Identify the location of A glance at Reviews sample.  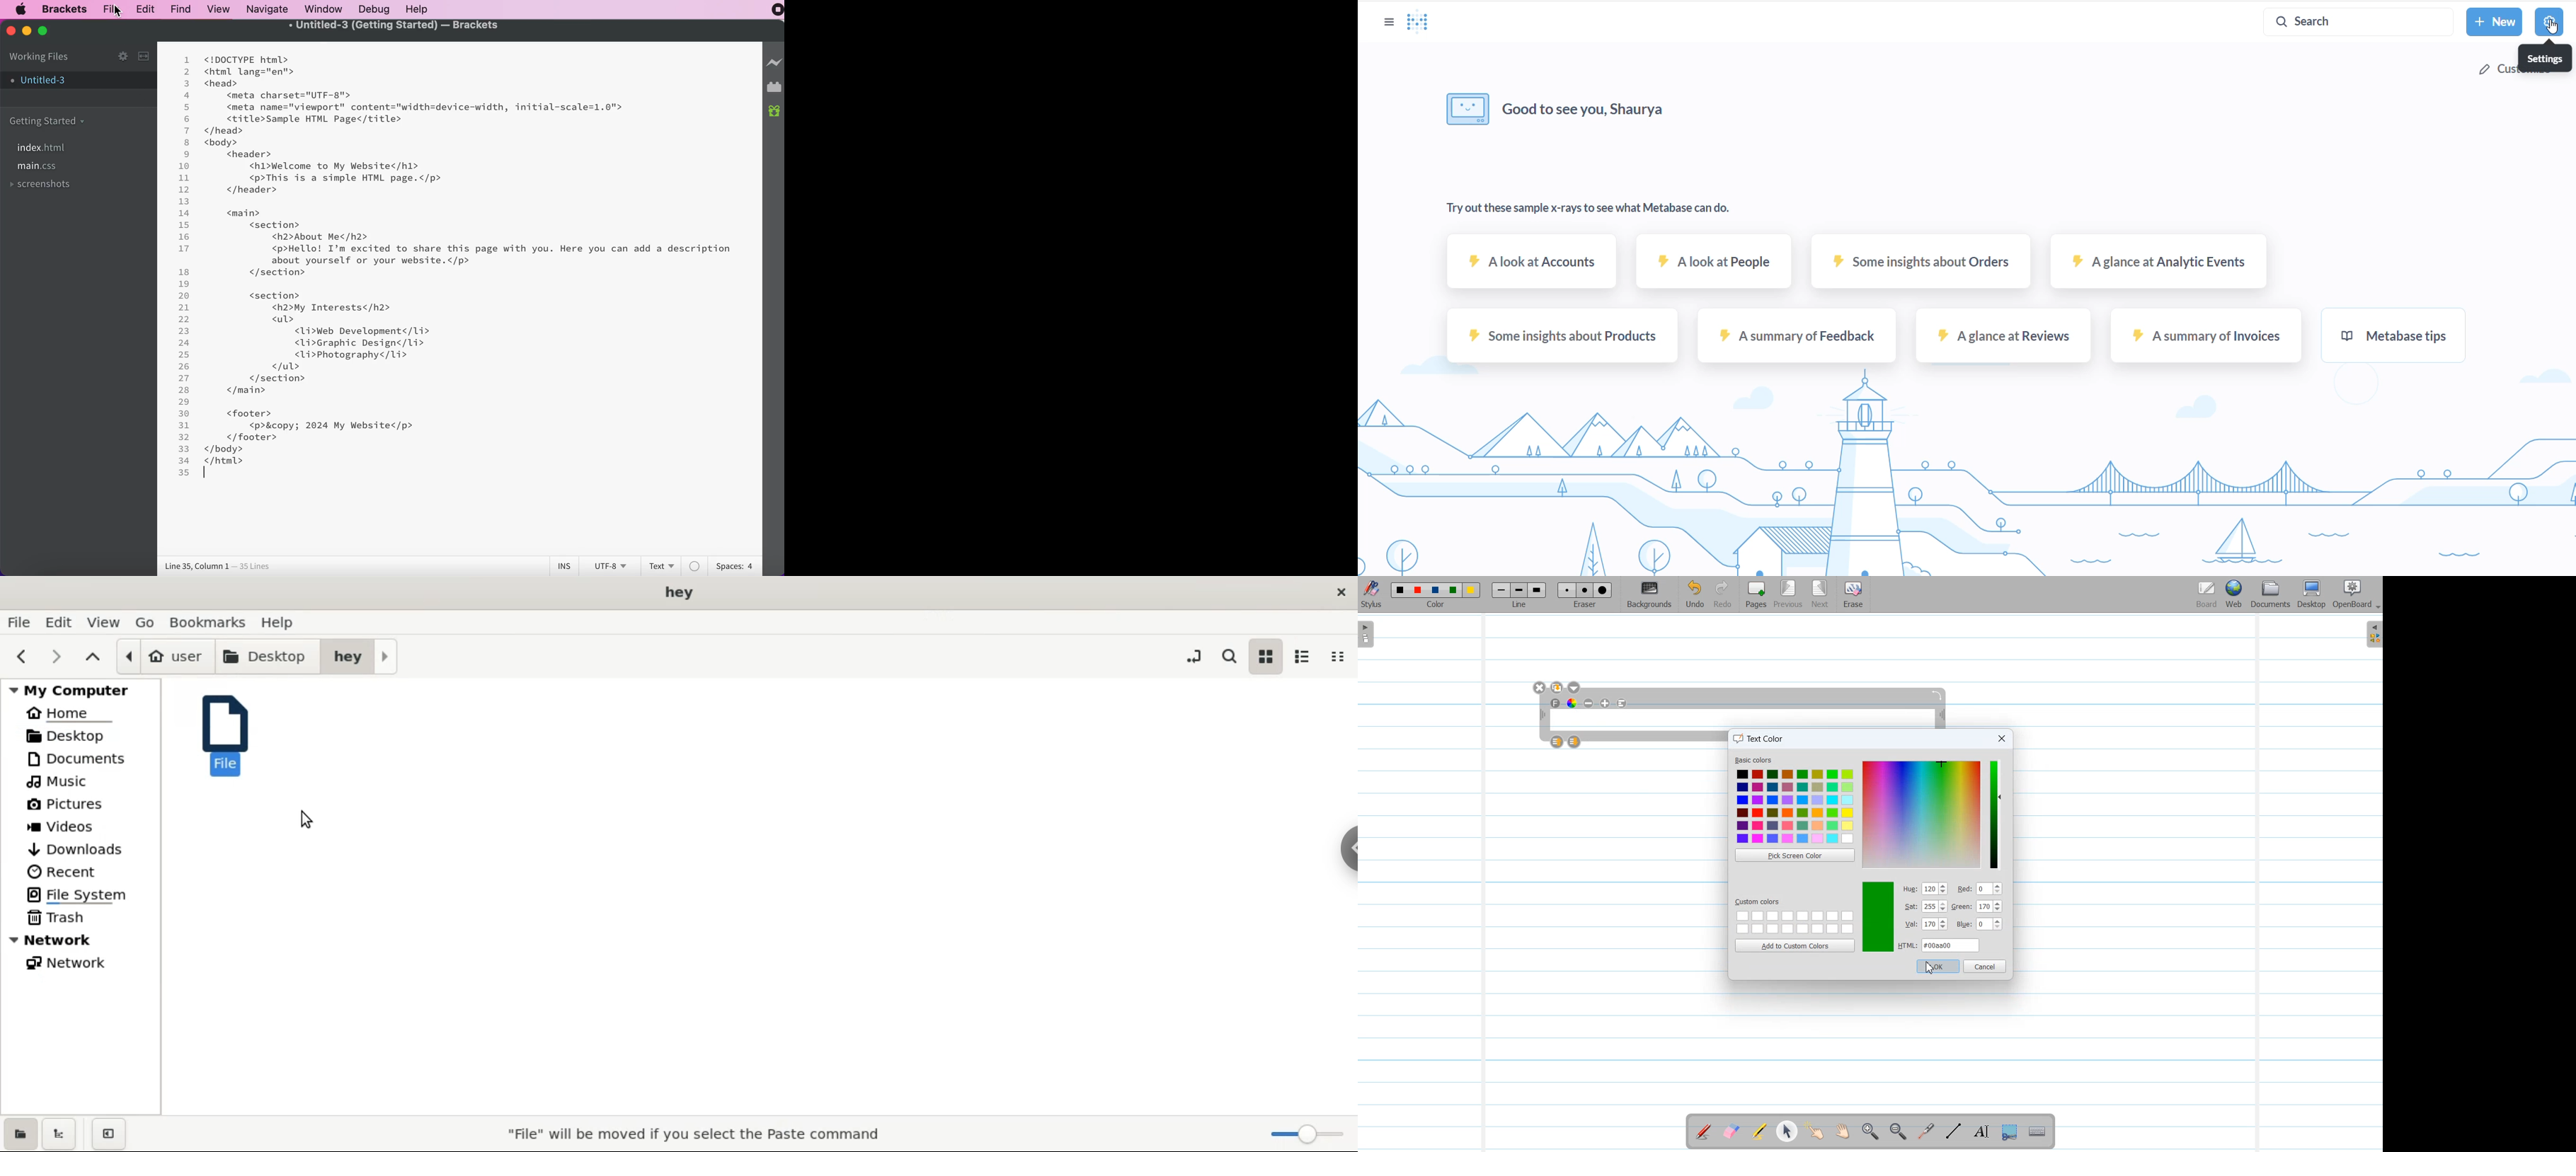
(2000, 342).